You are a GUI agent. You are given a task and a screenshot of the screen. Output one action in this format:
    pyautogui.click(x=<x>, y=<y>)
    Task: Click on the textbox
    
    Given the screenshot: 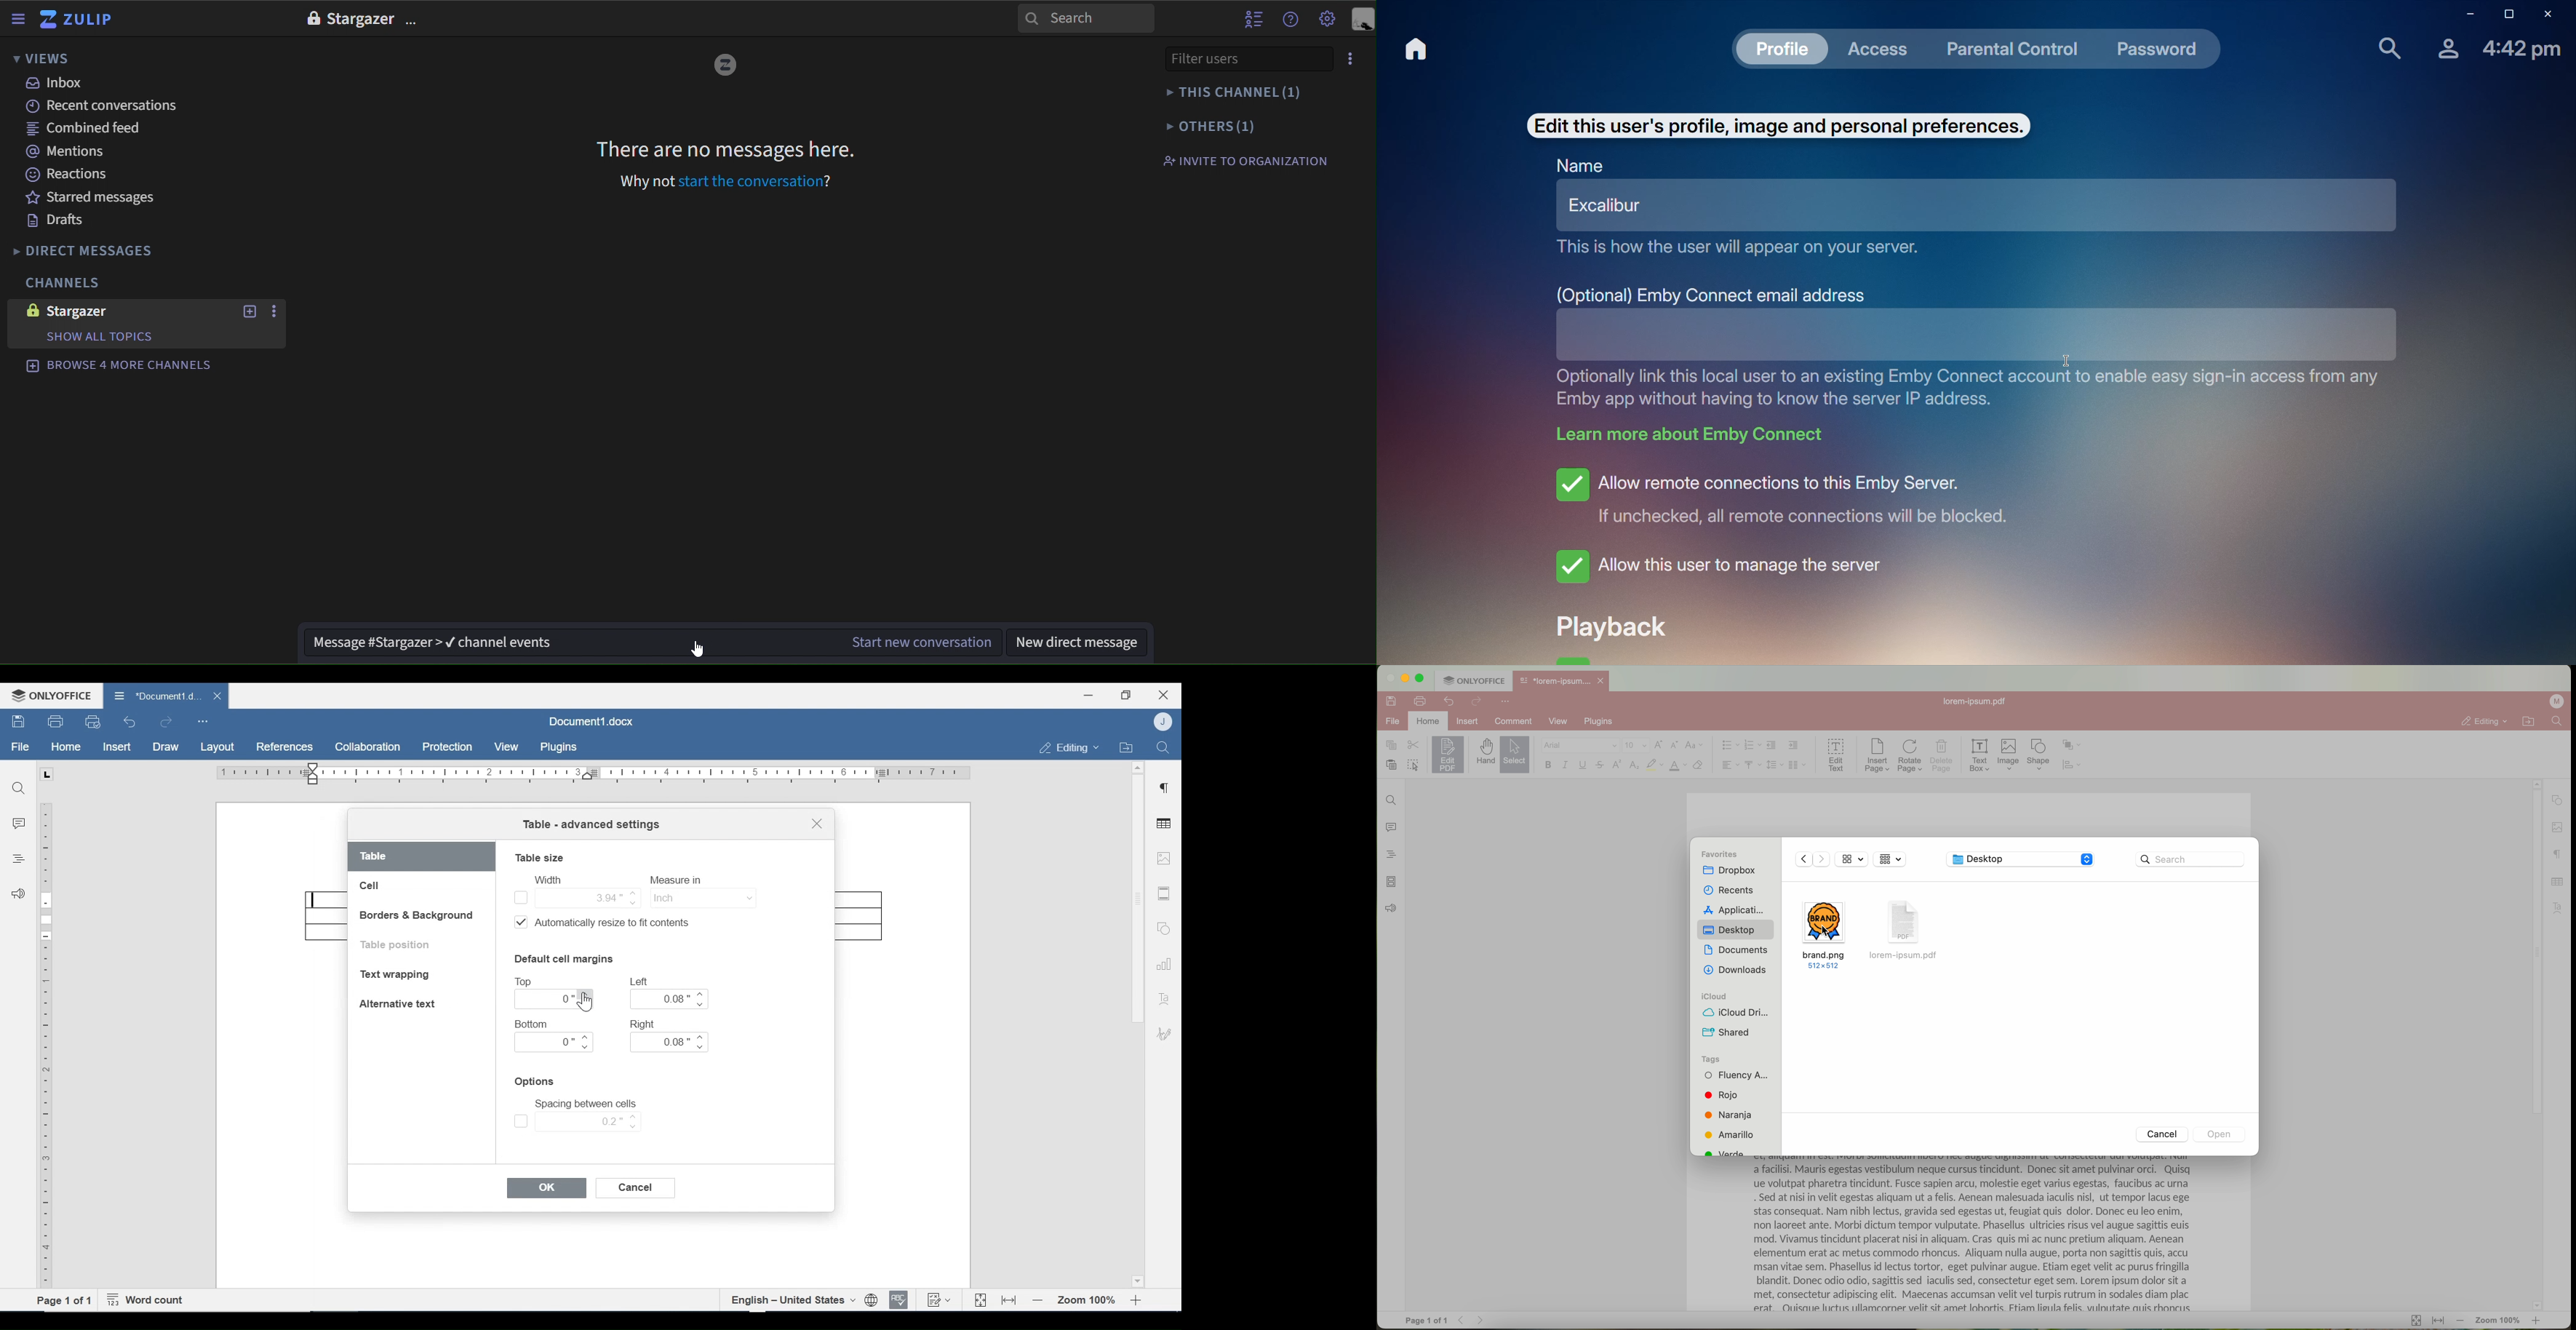 What is the action you would take?
    pyautogui.click(x=1935, y=331)
    